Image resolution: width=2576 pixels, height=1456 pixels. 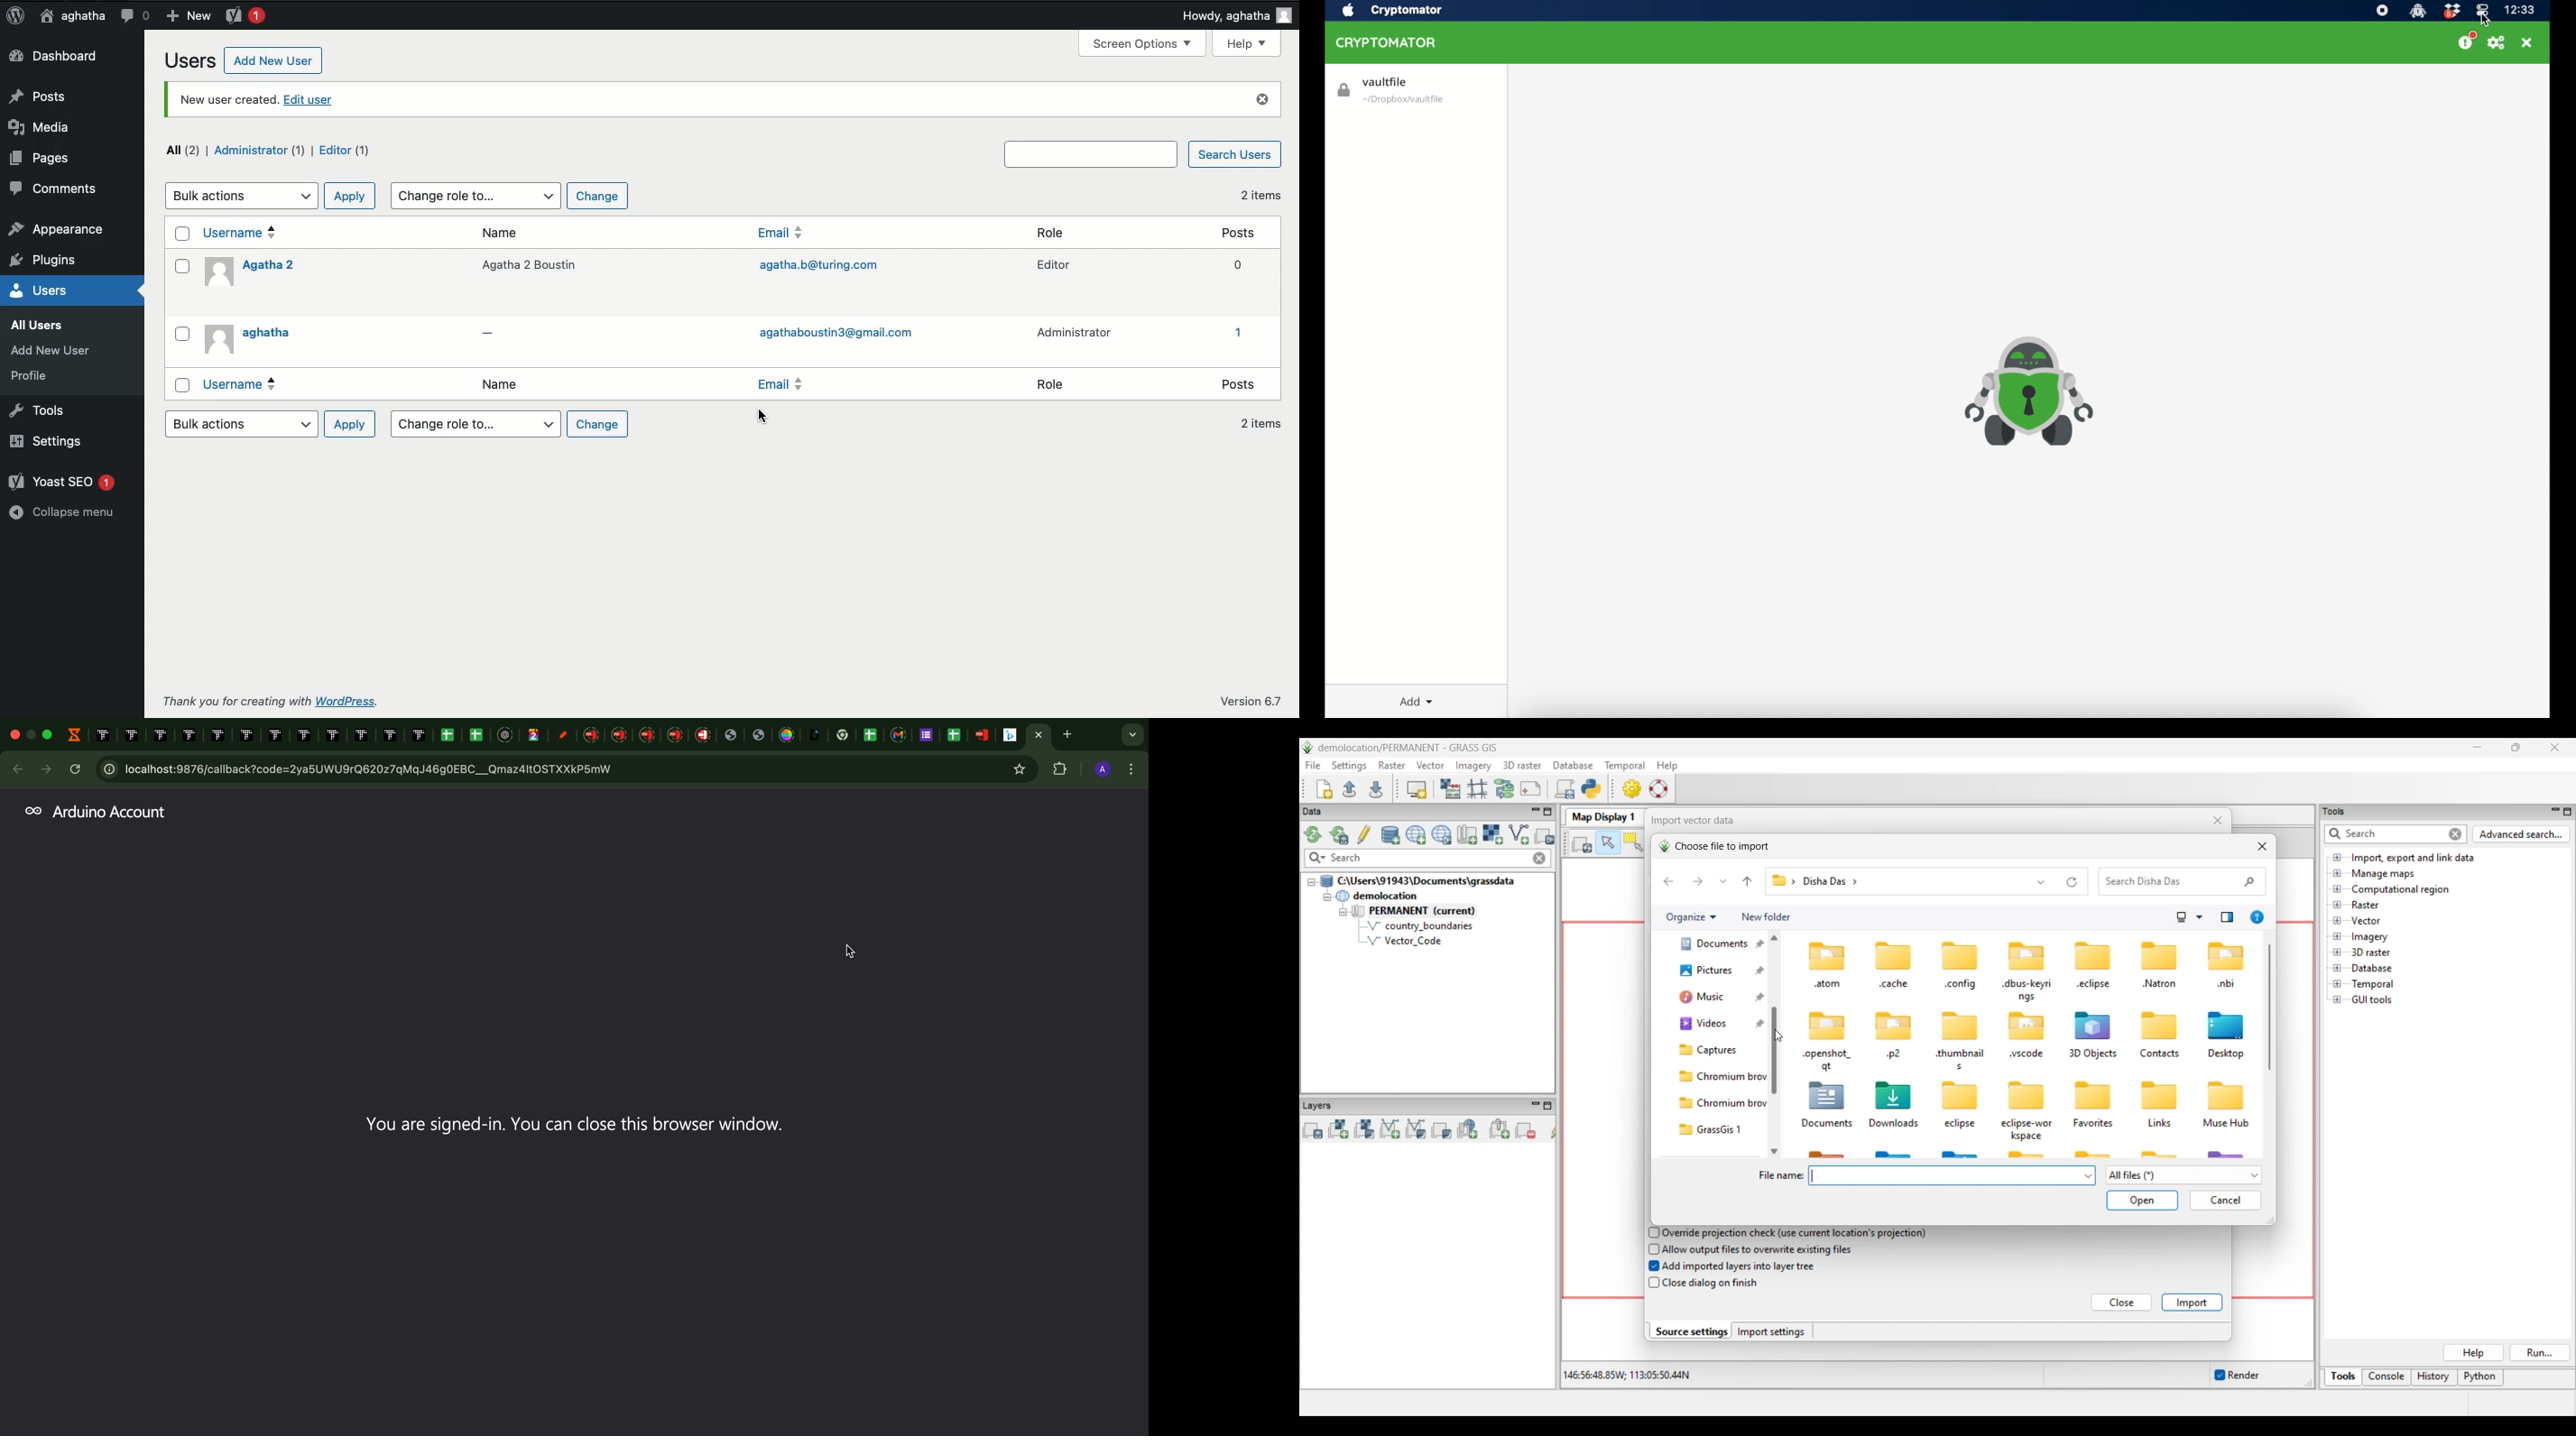 What do you see at coordinates (2521, 10) in the screenshot?
I see `time` at bounding box center [2521, 10].